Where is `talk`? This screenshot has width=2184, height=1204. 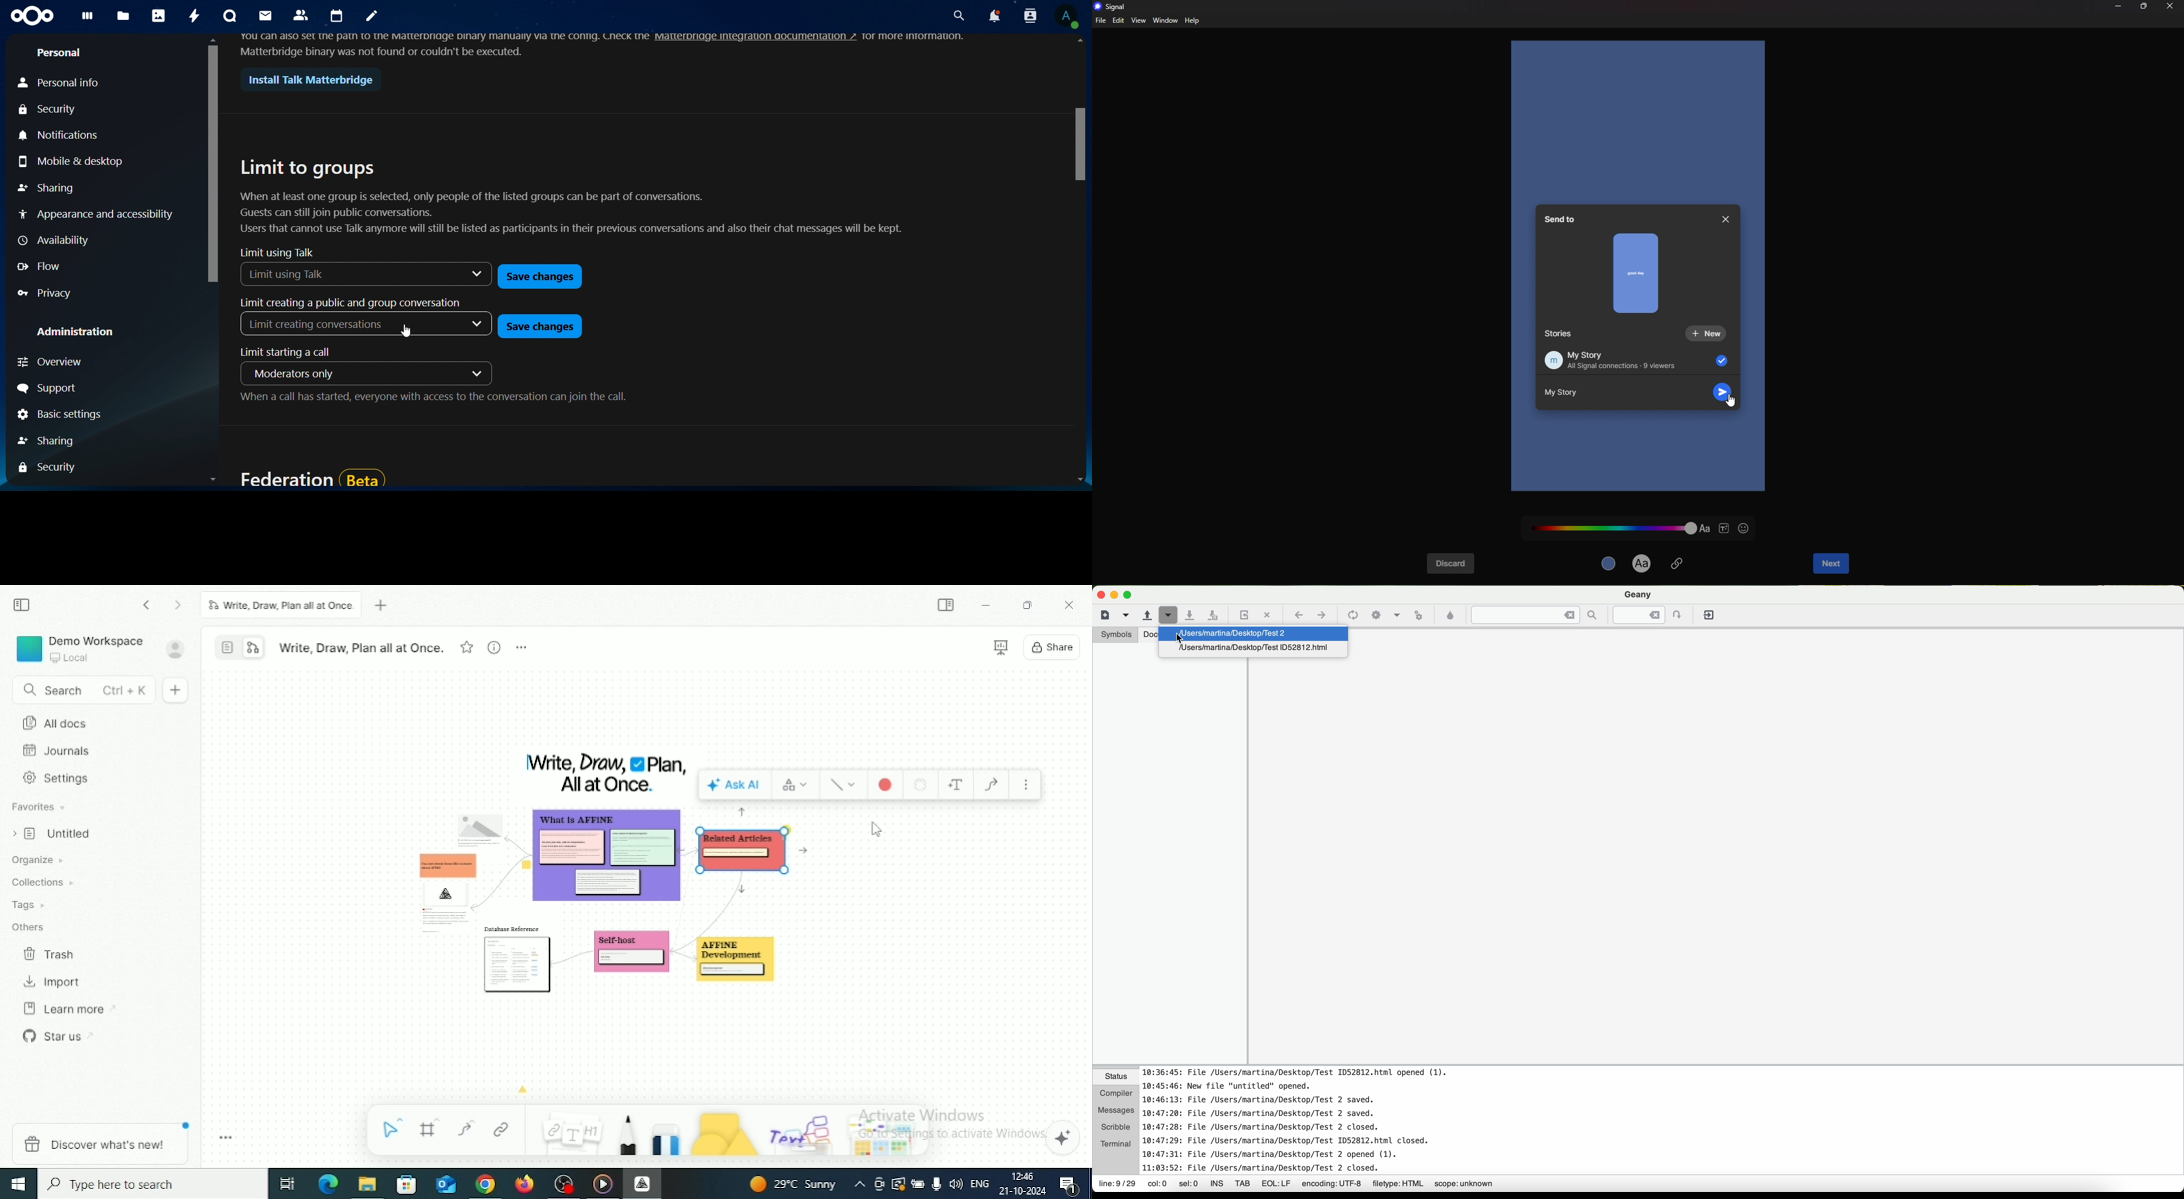 talk is located at coordinates (229, 16).